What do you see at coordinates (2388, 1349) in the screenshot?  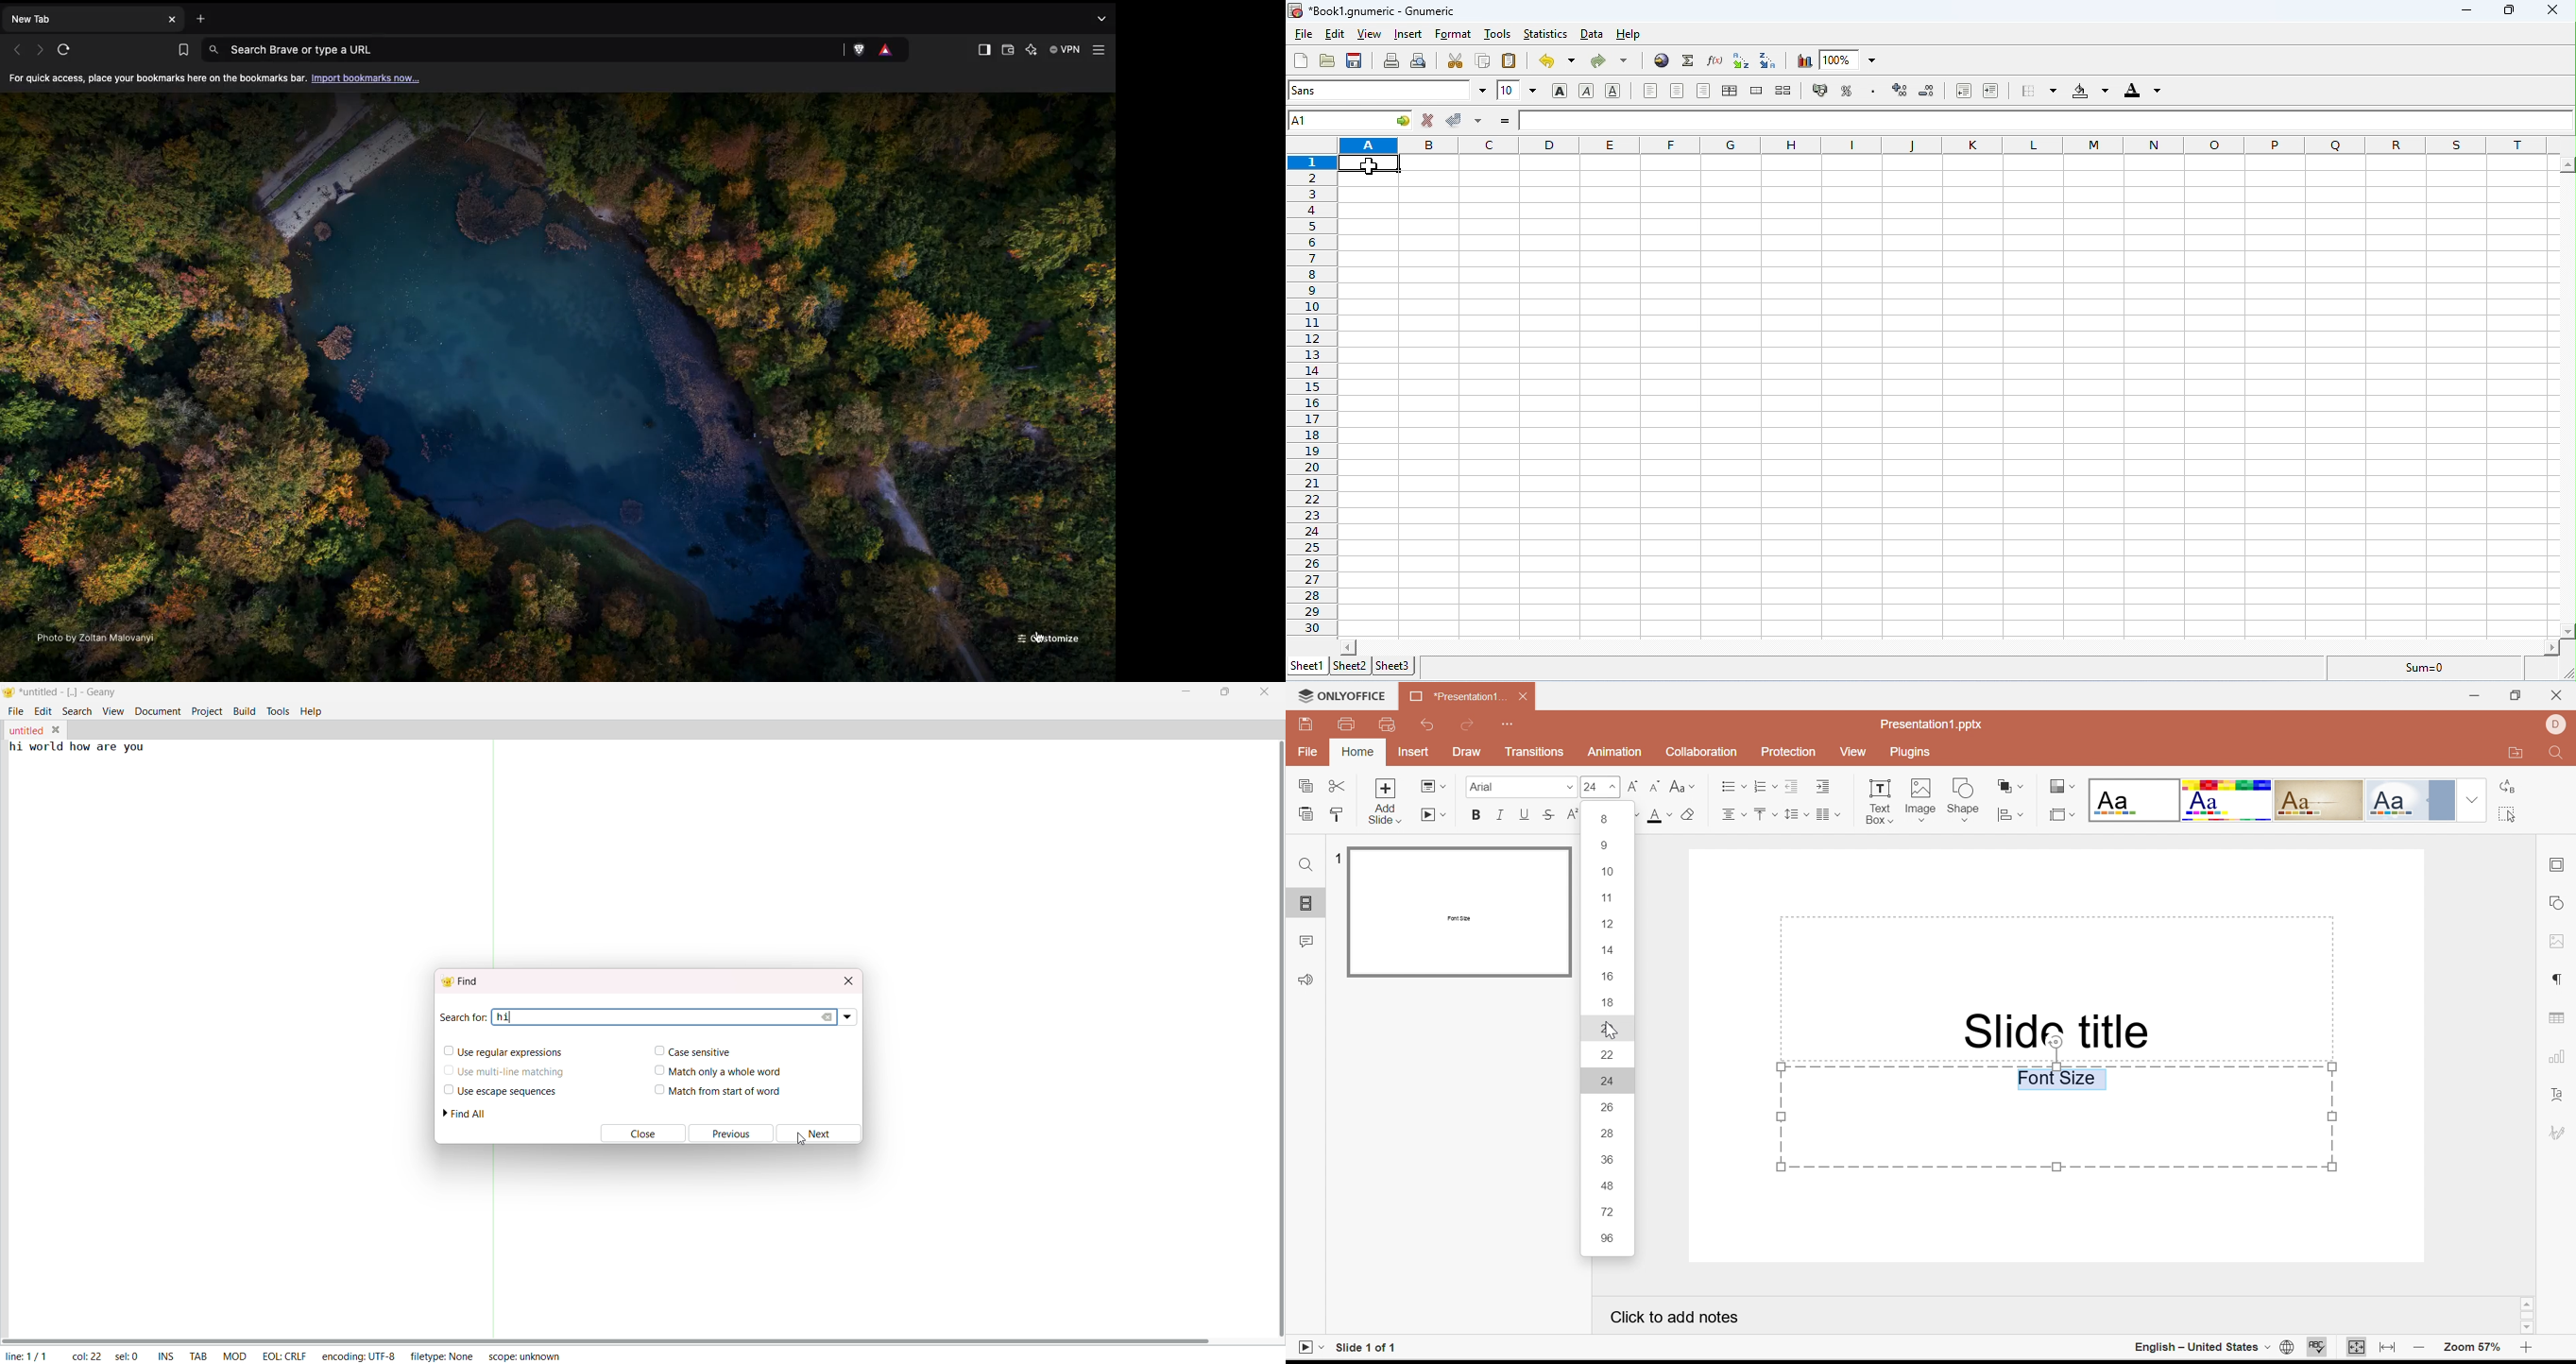 I see `Fit to width` at bounding box center [2388, 1349].